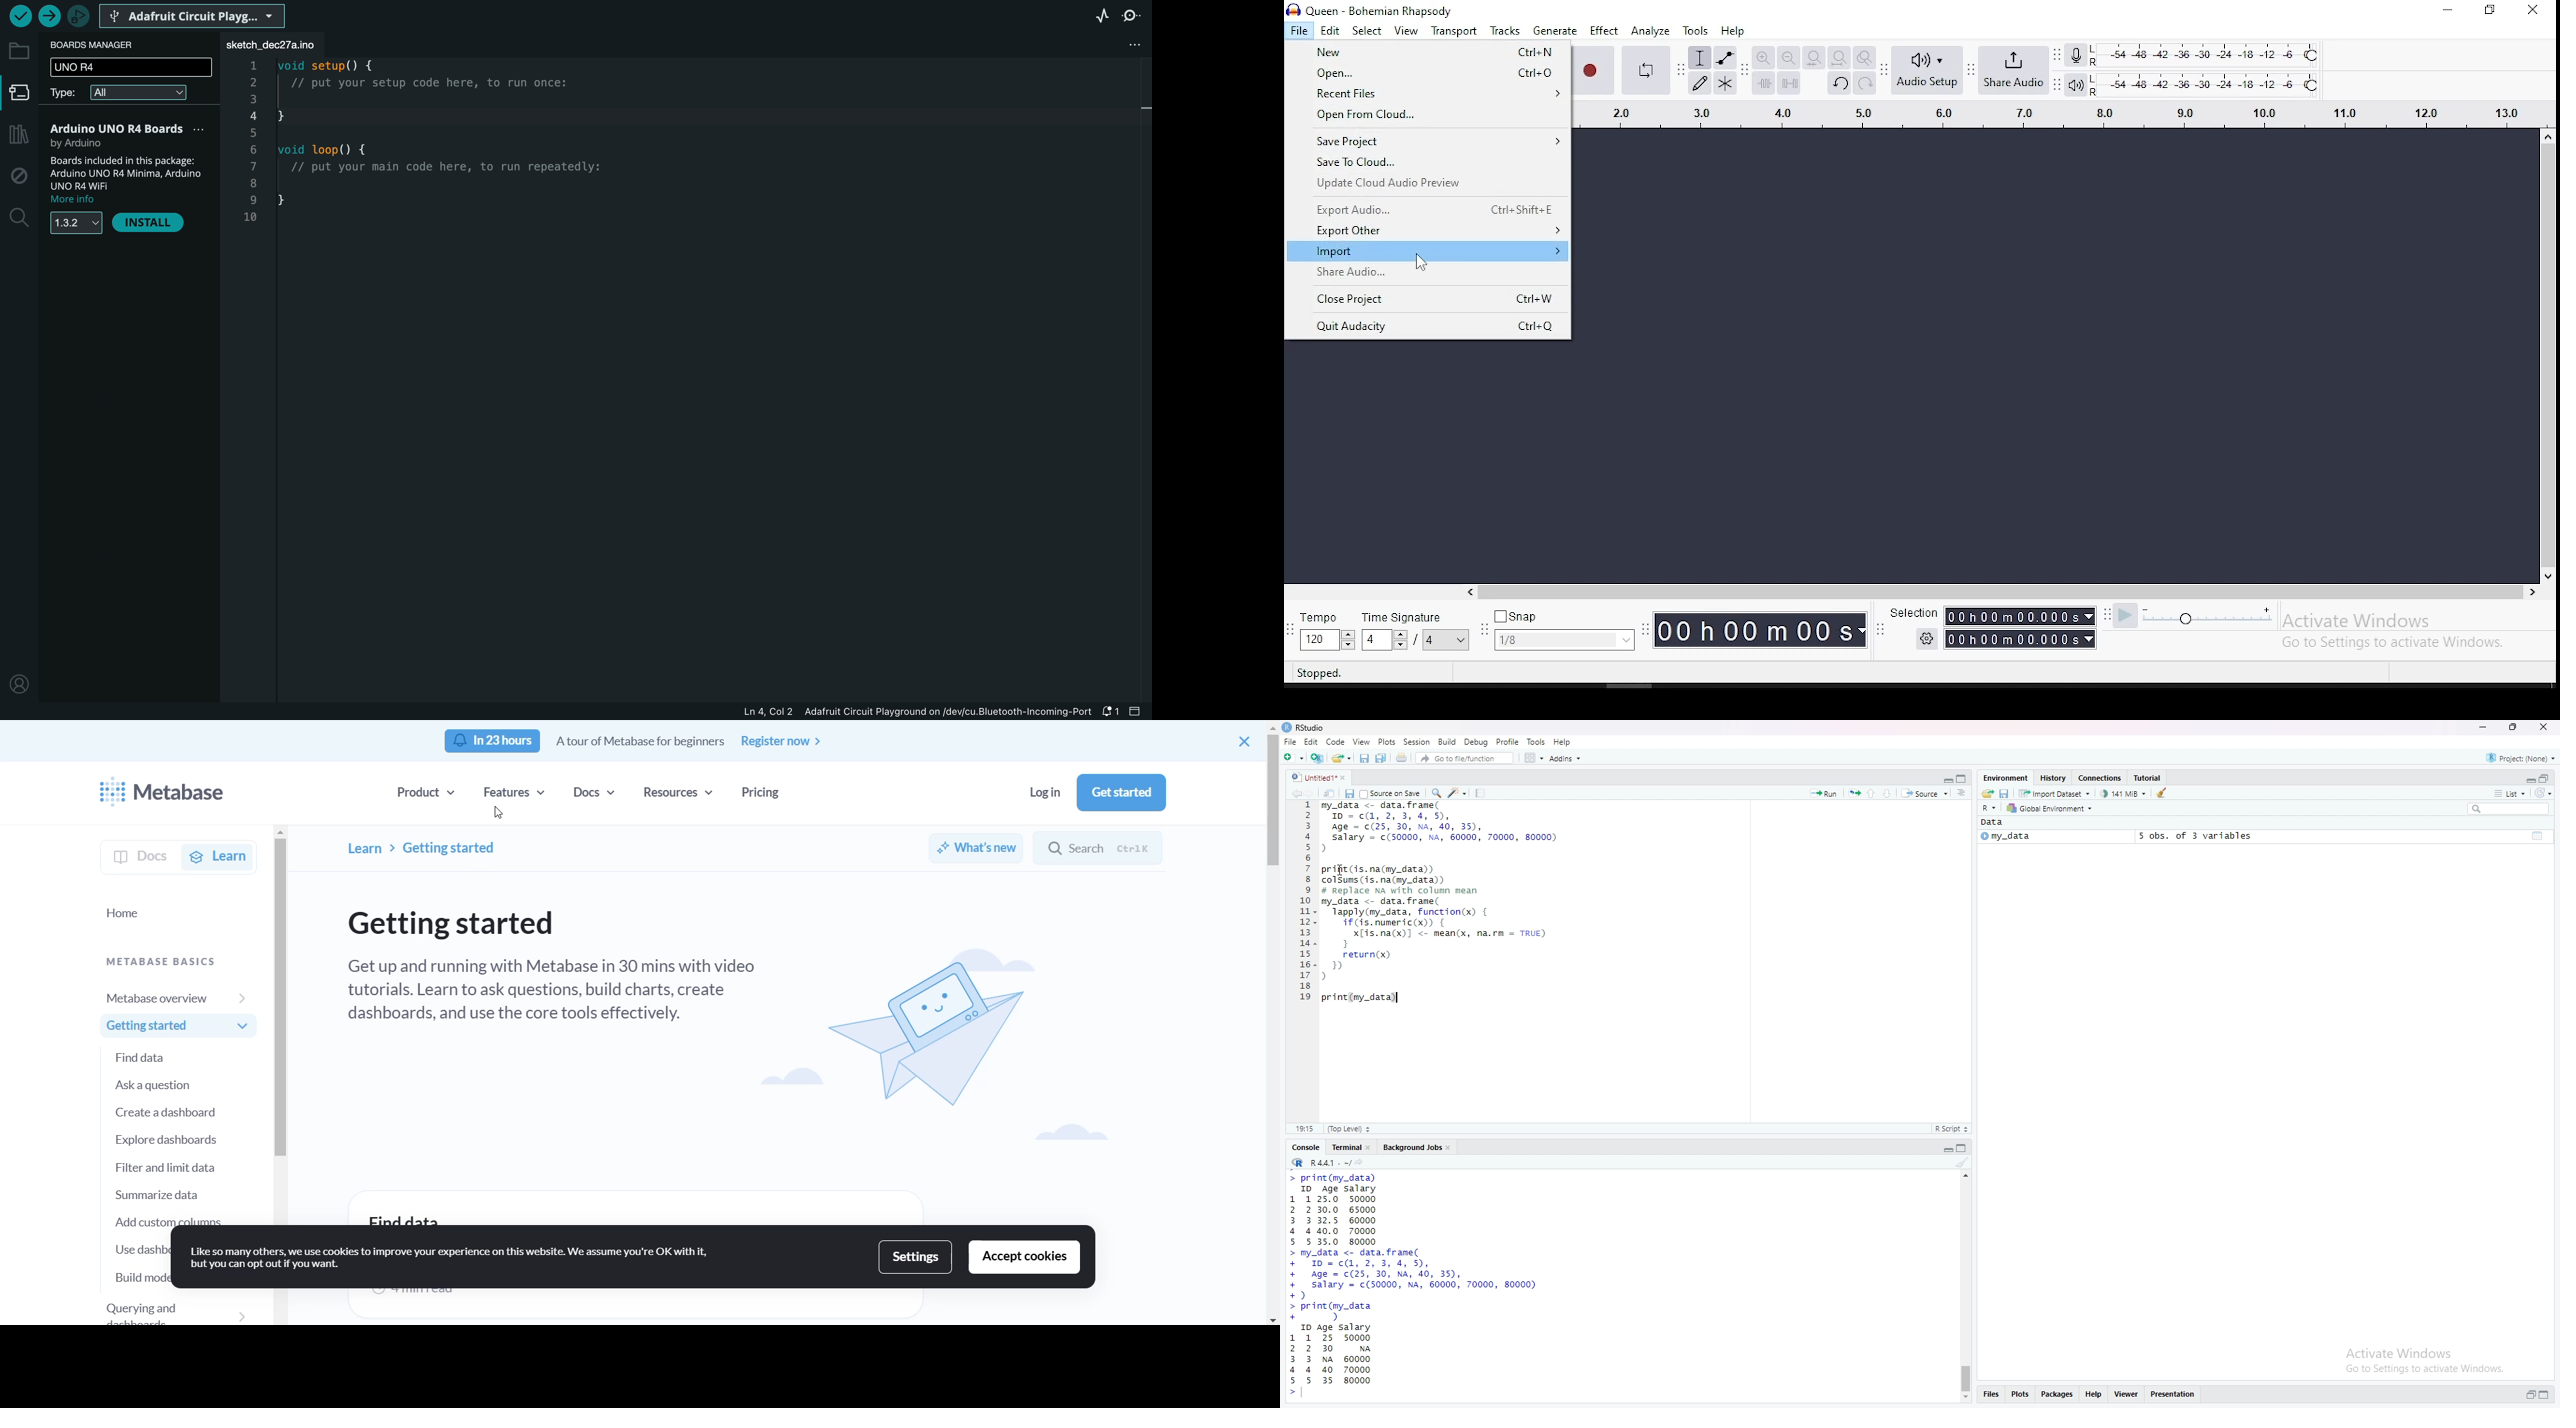 The width and height of the screenshot is (2576, 1428). Describe the element at coordinates (1989, 809) in the screenshot. I see `R` at that location.